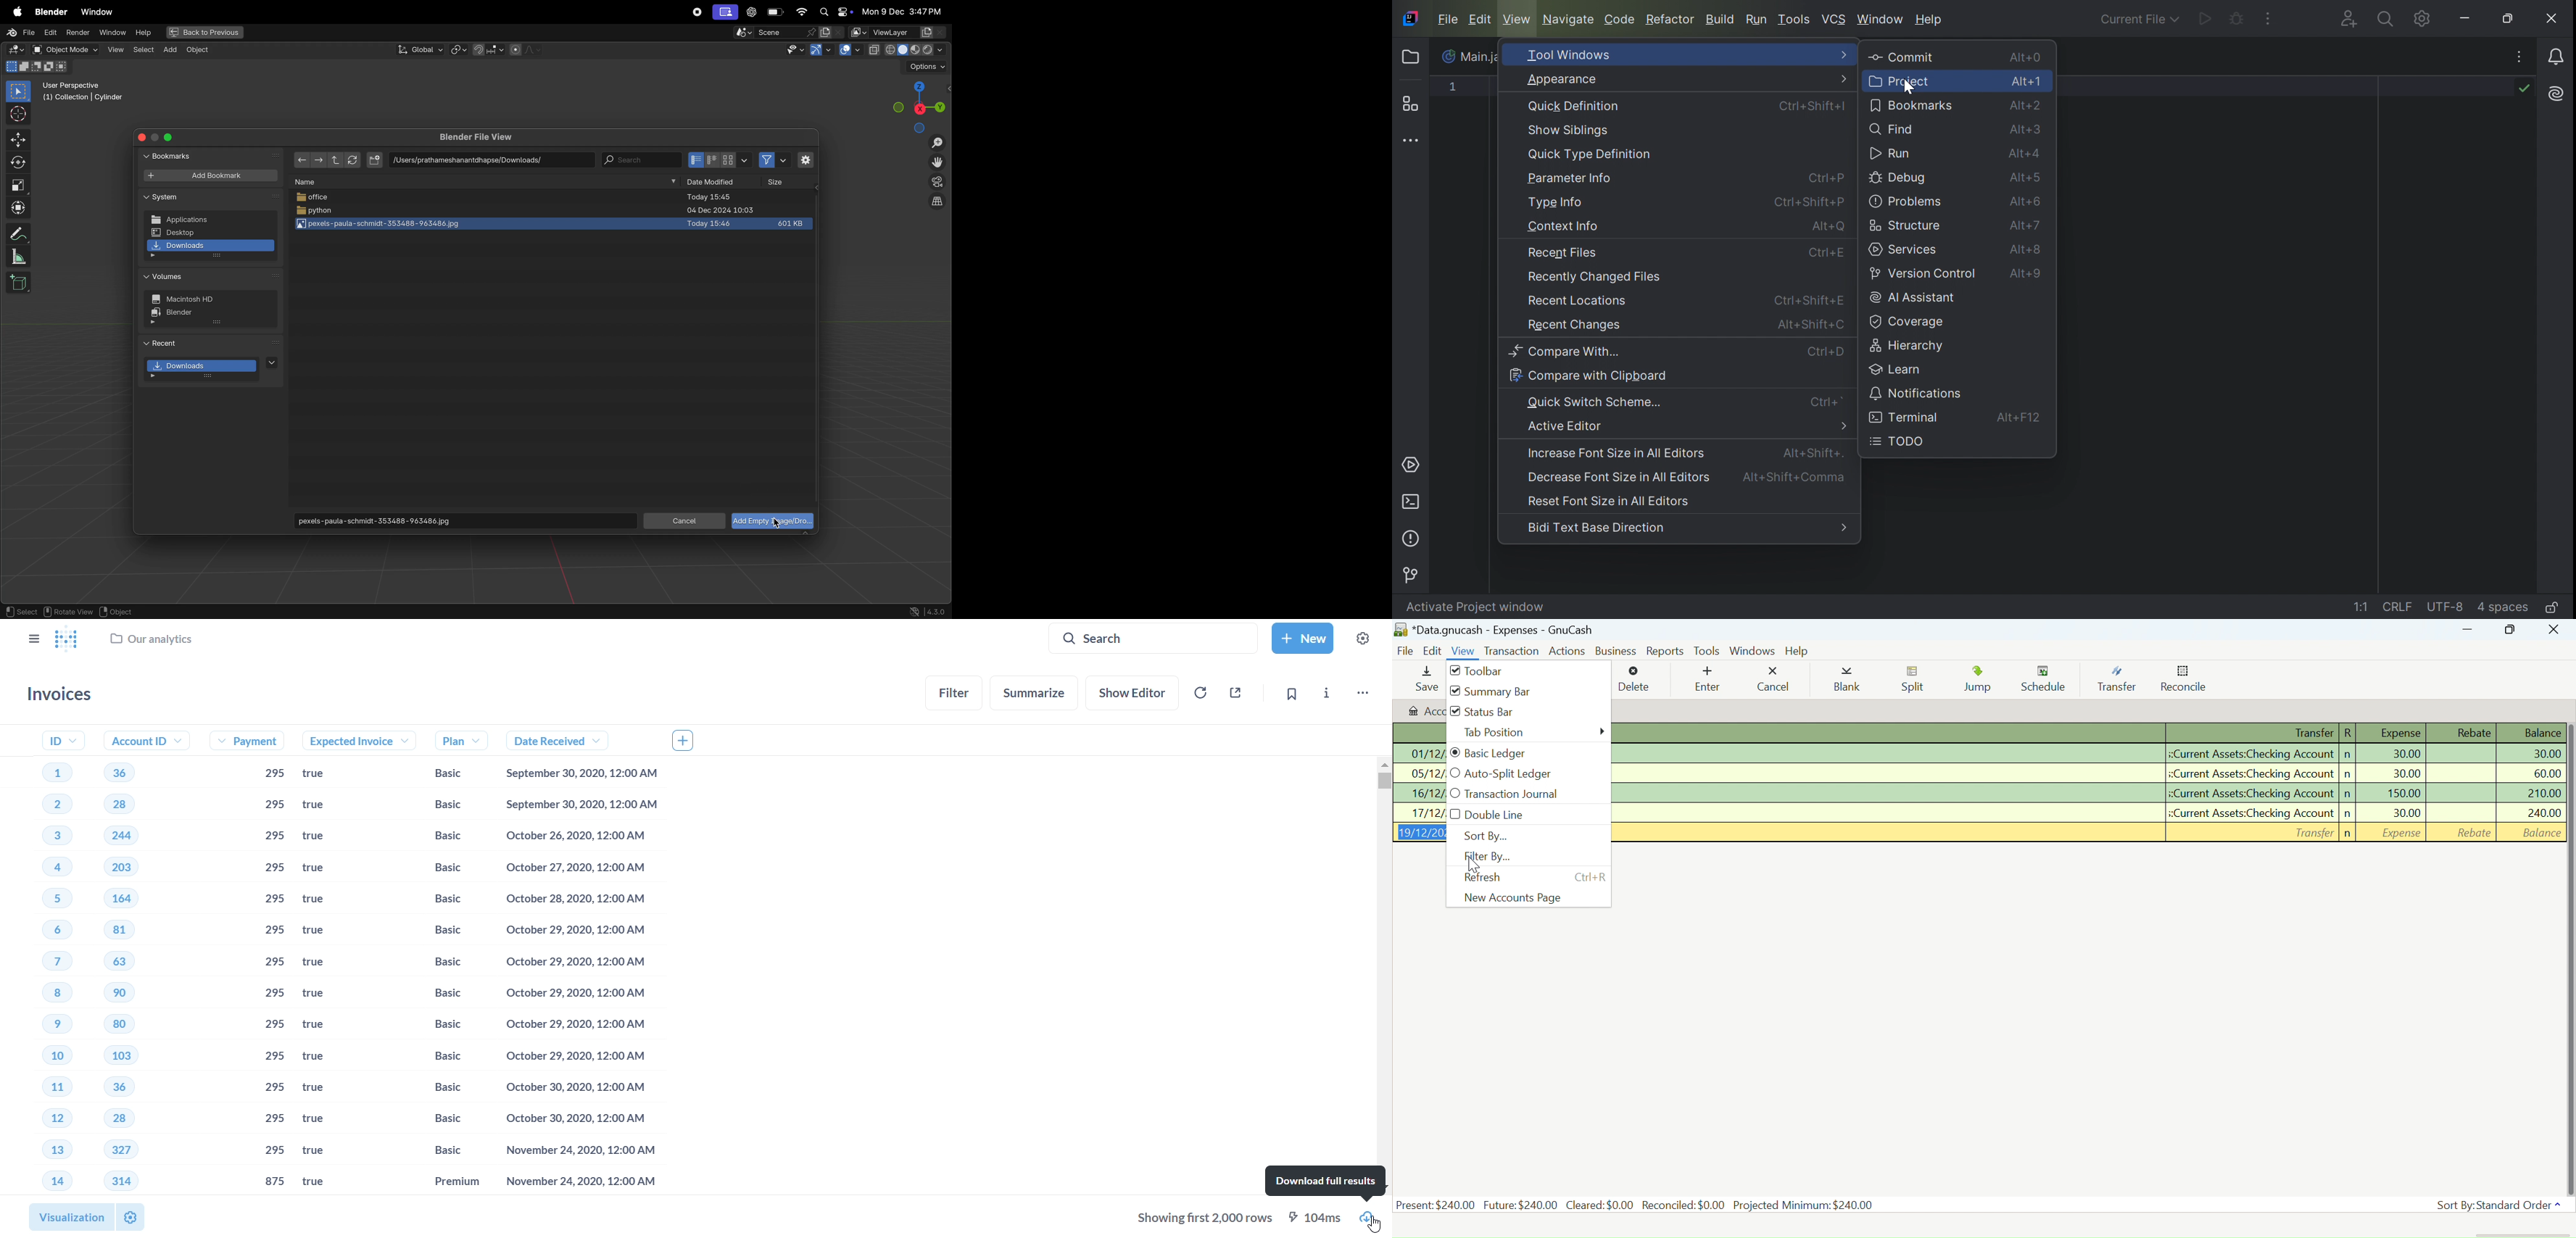  Describe the element at coordinates (2511, 629) in the screenshot. I see `Minimize` at that location.